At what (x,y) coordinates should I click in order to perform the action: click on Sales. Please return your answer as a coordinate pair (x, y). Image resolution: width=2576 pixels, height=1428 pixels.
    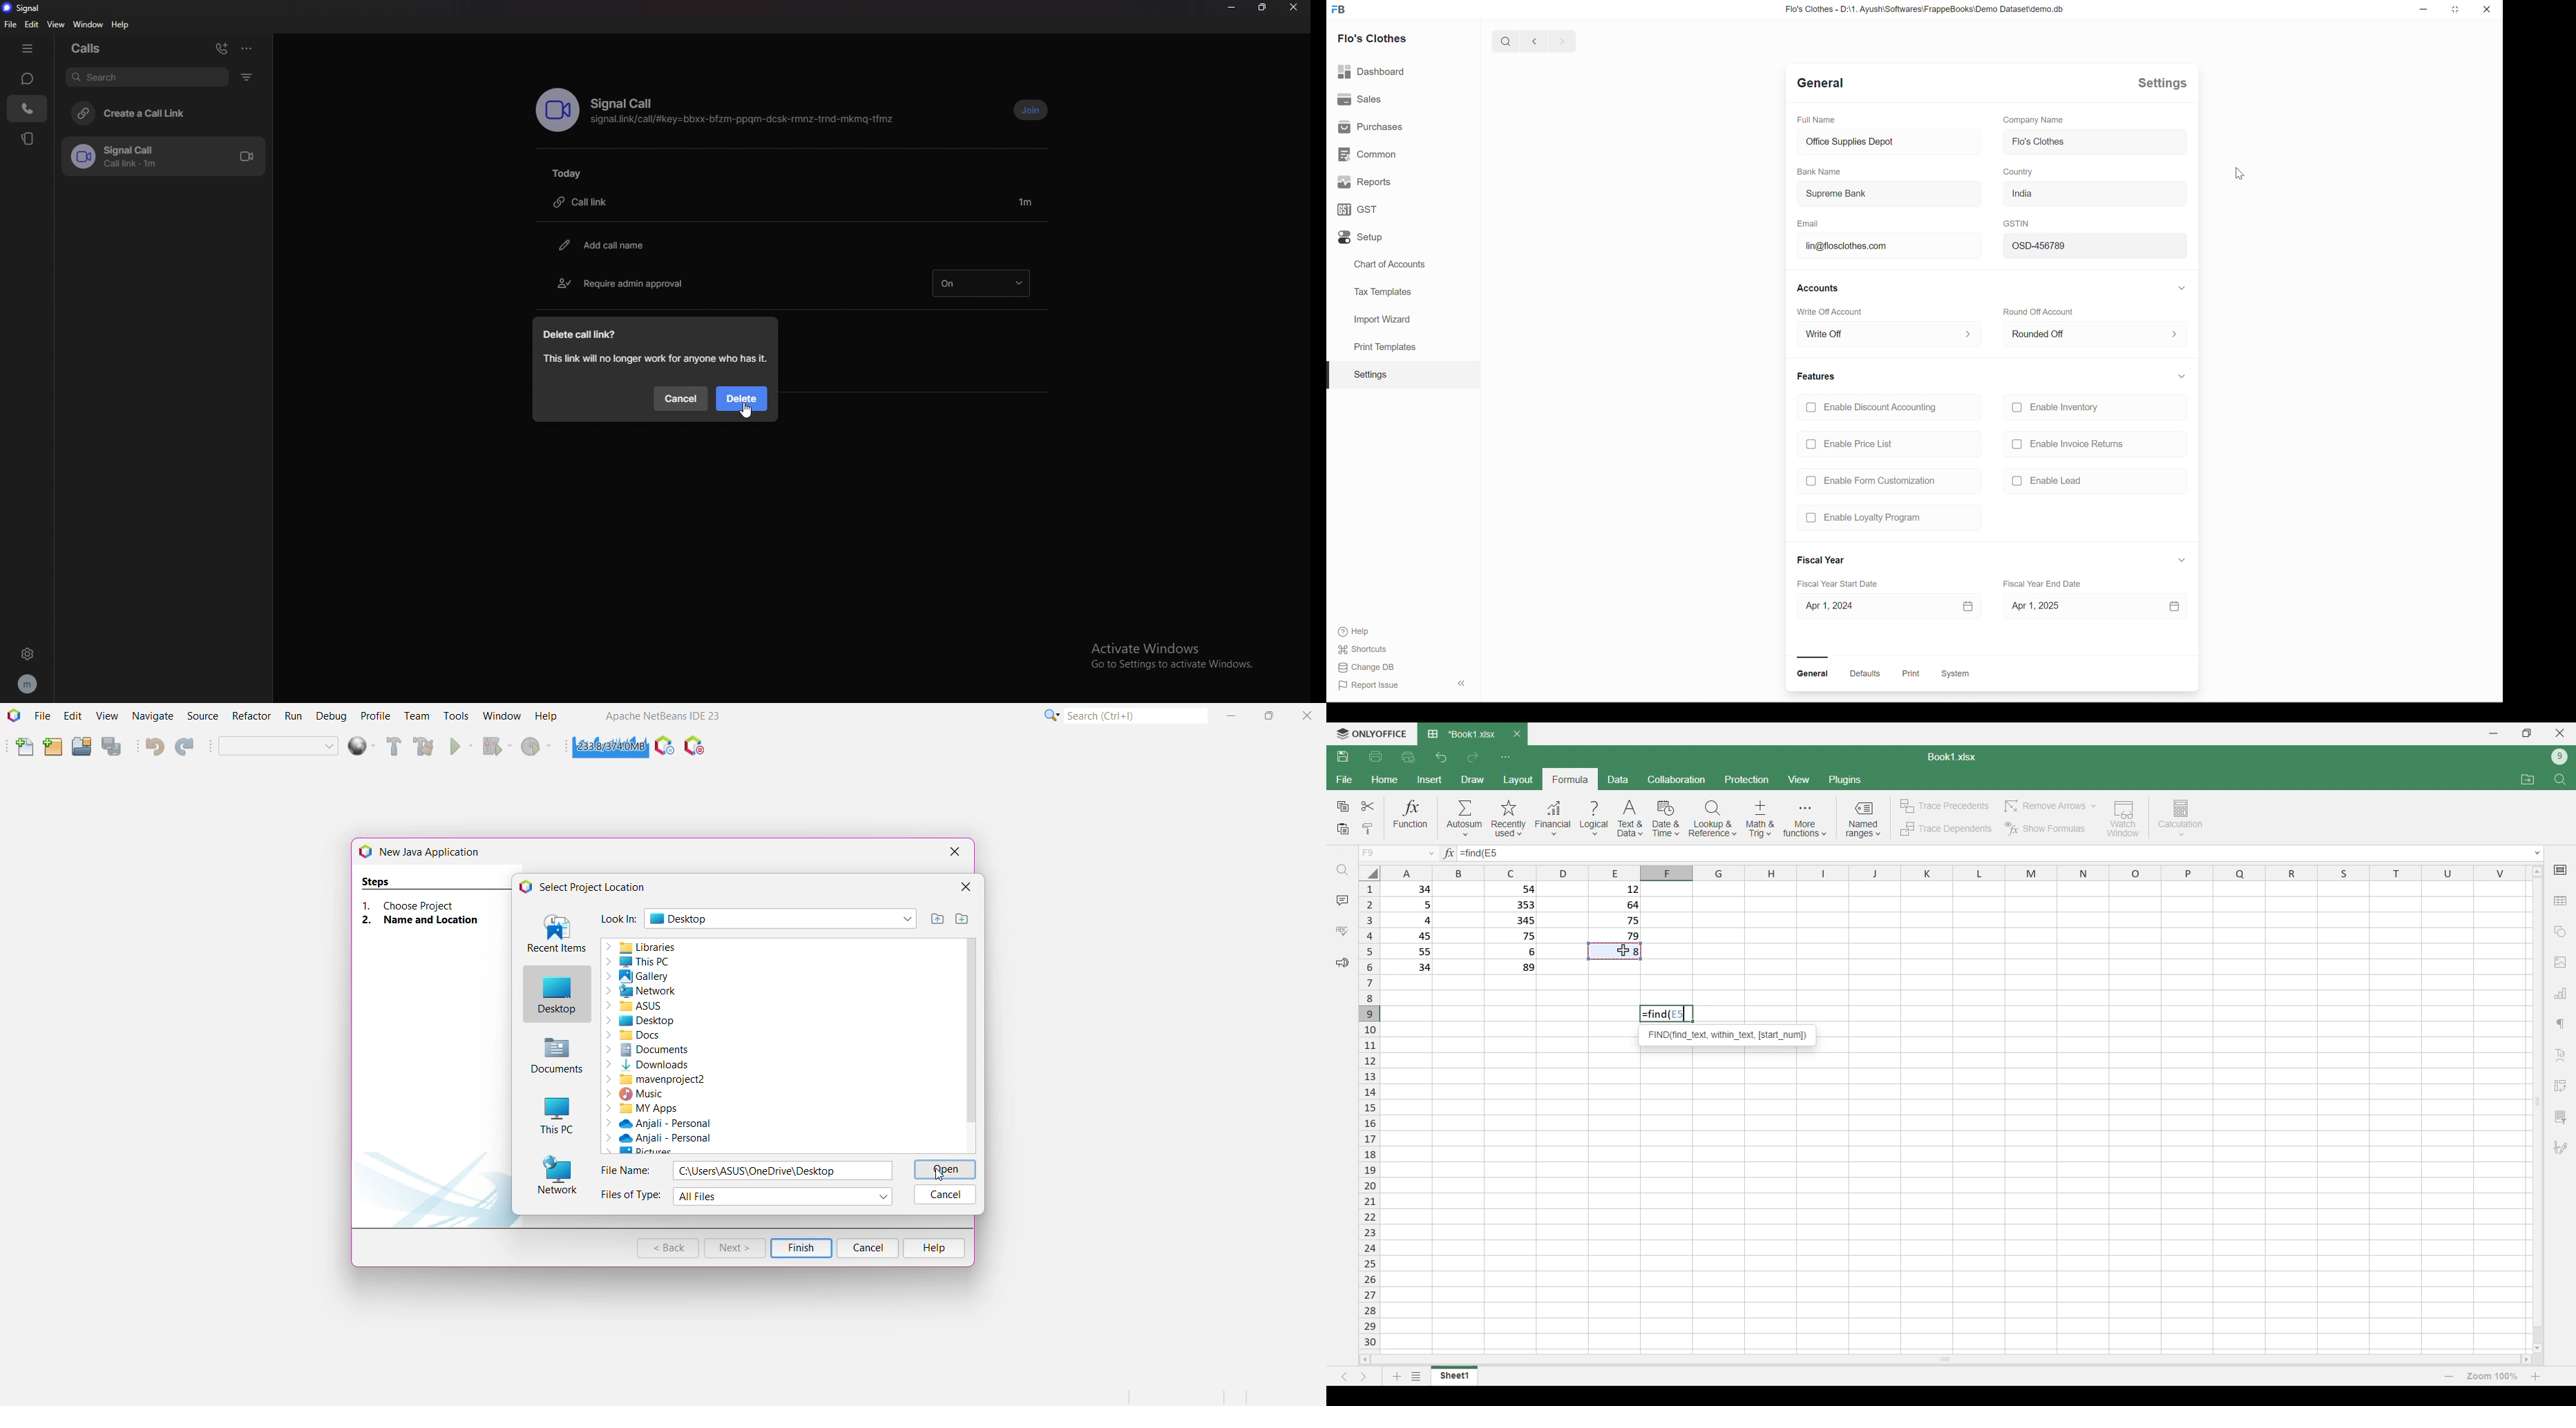
    Looking at the image, I should click on (1363, 99).